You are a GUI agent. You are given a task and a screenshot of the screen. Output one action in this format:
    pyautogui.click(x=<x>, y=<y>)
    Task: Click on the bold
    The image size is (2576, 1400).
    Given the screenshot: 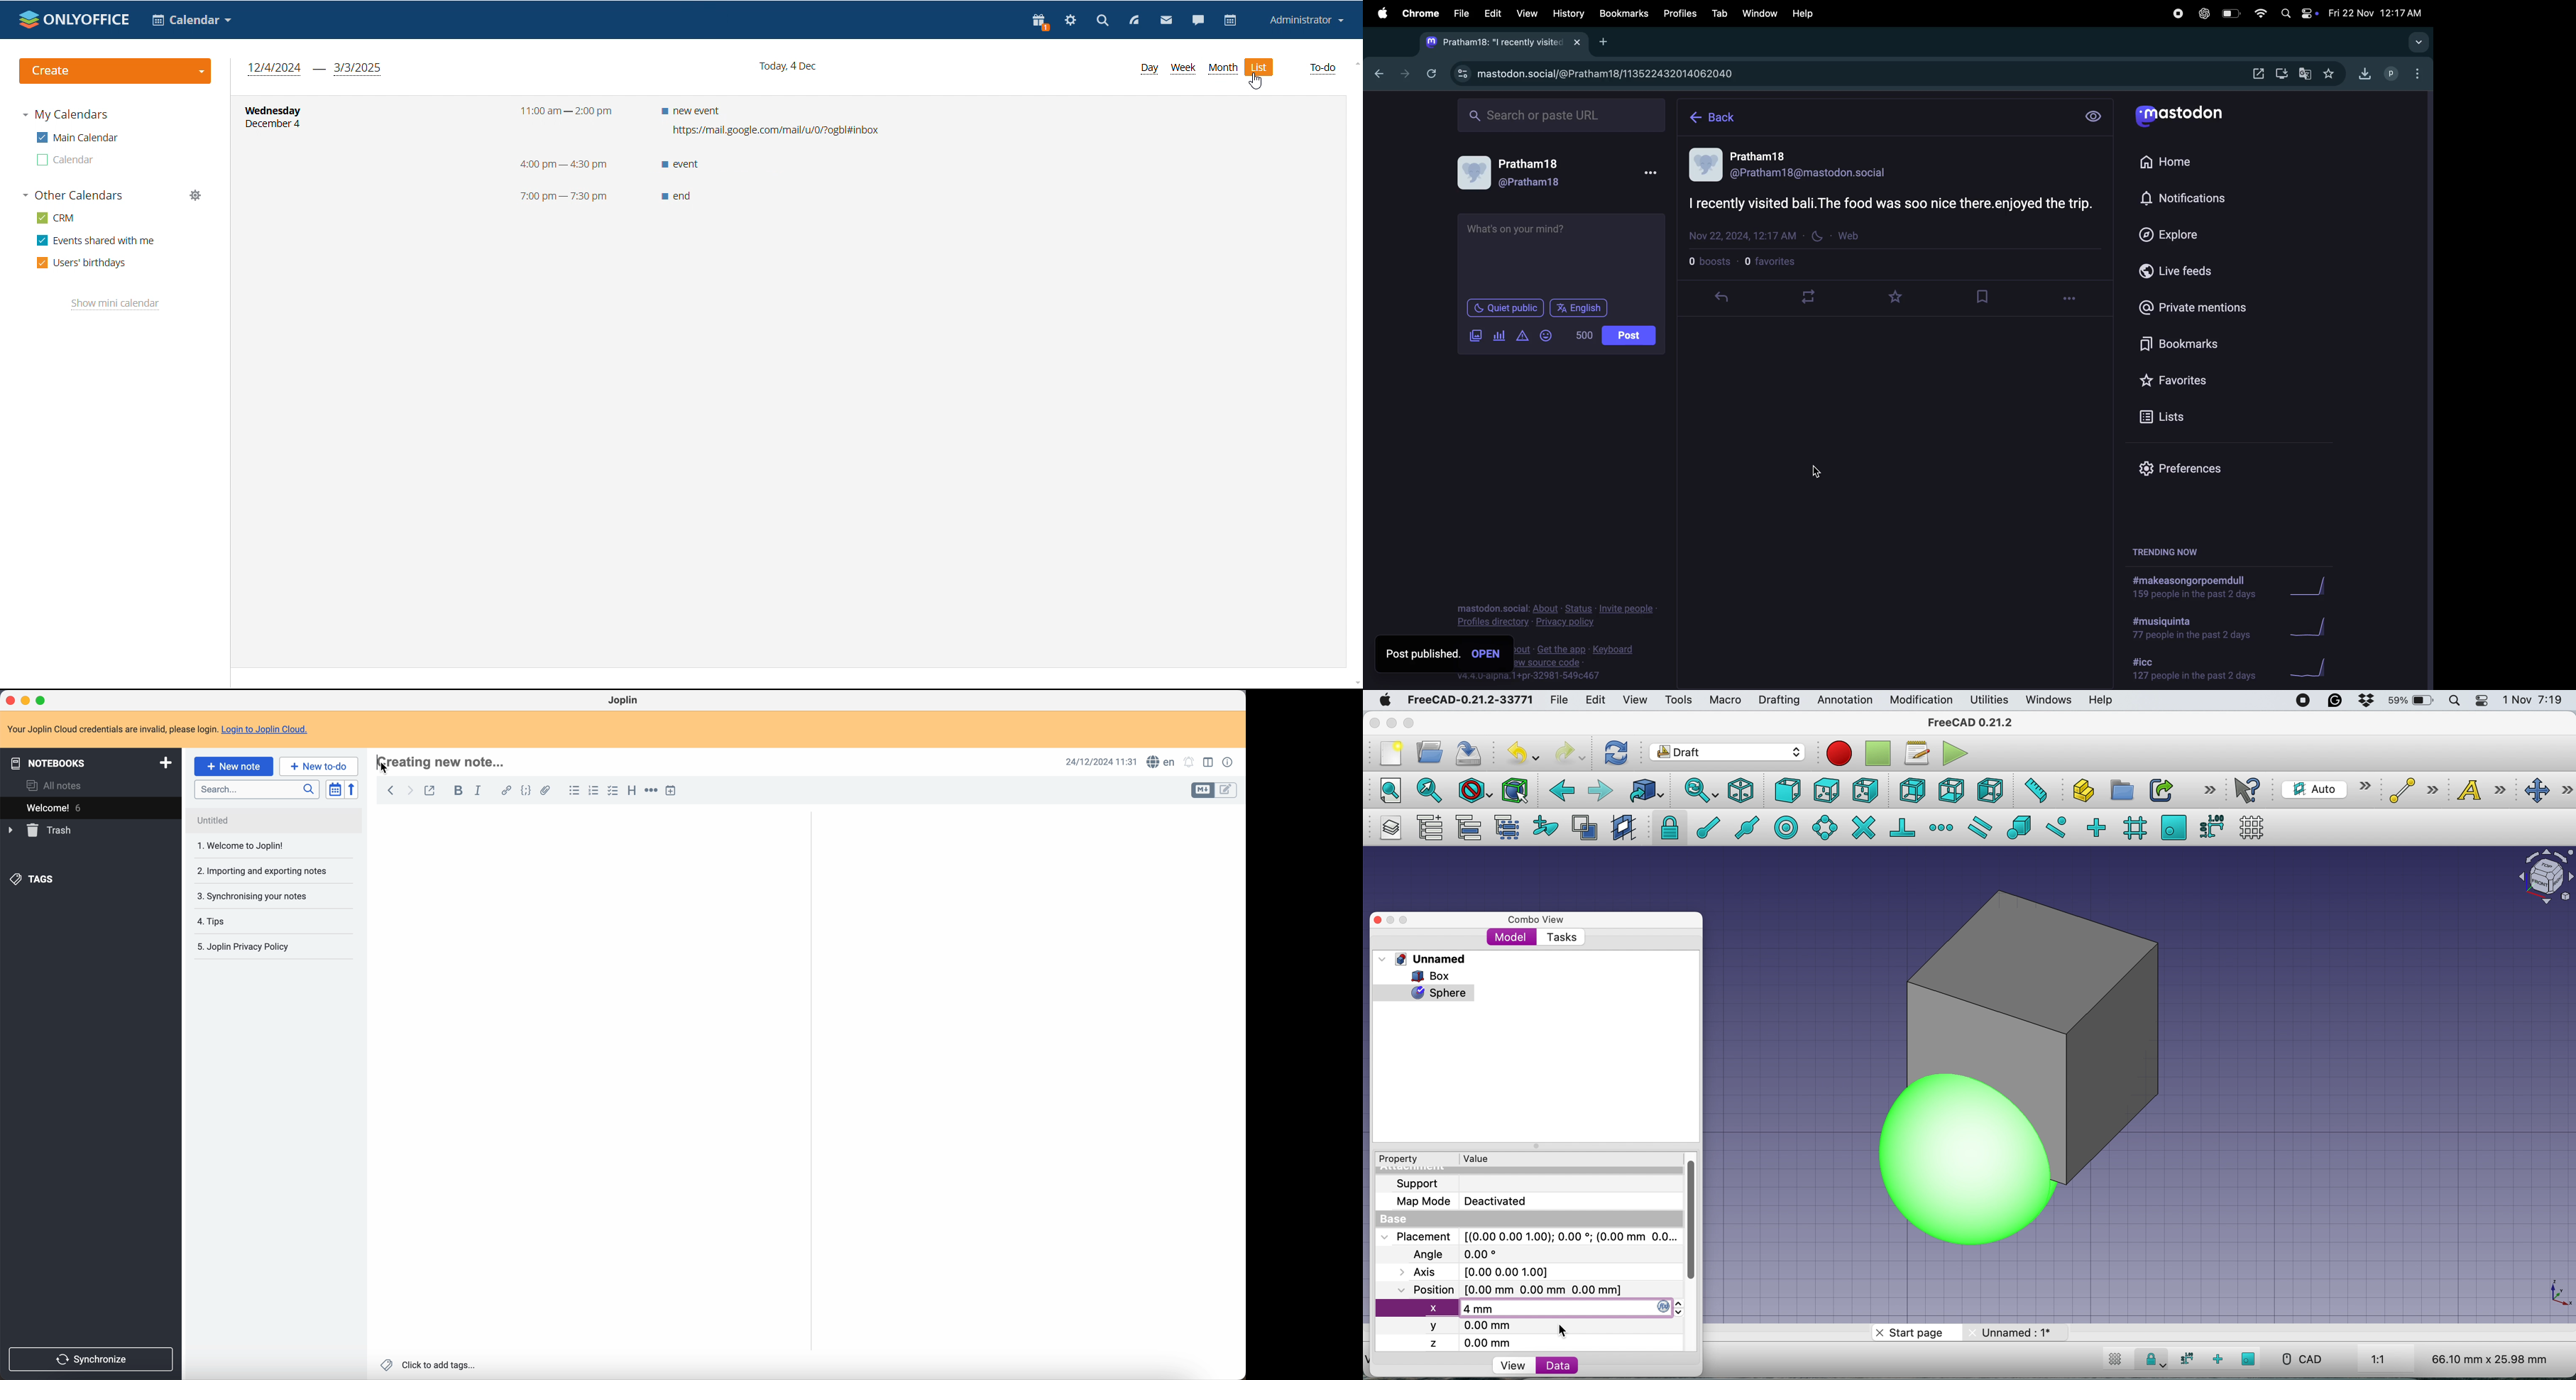 What is the action you would take?
    pyautogui.click(x=457, y=791)
    